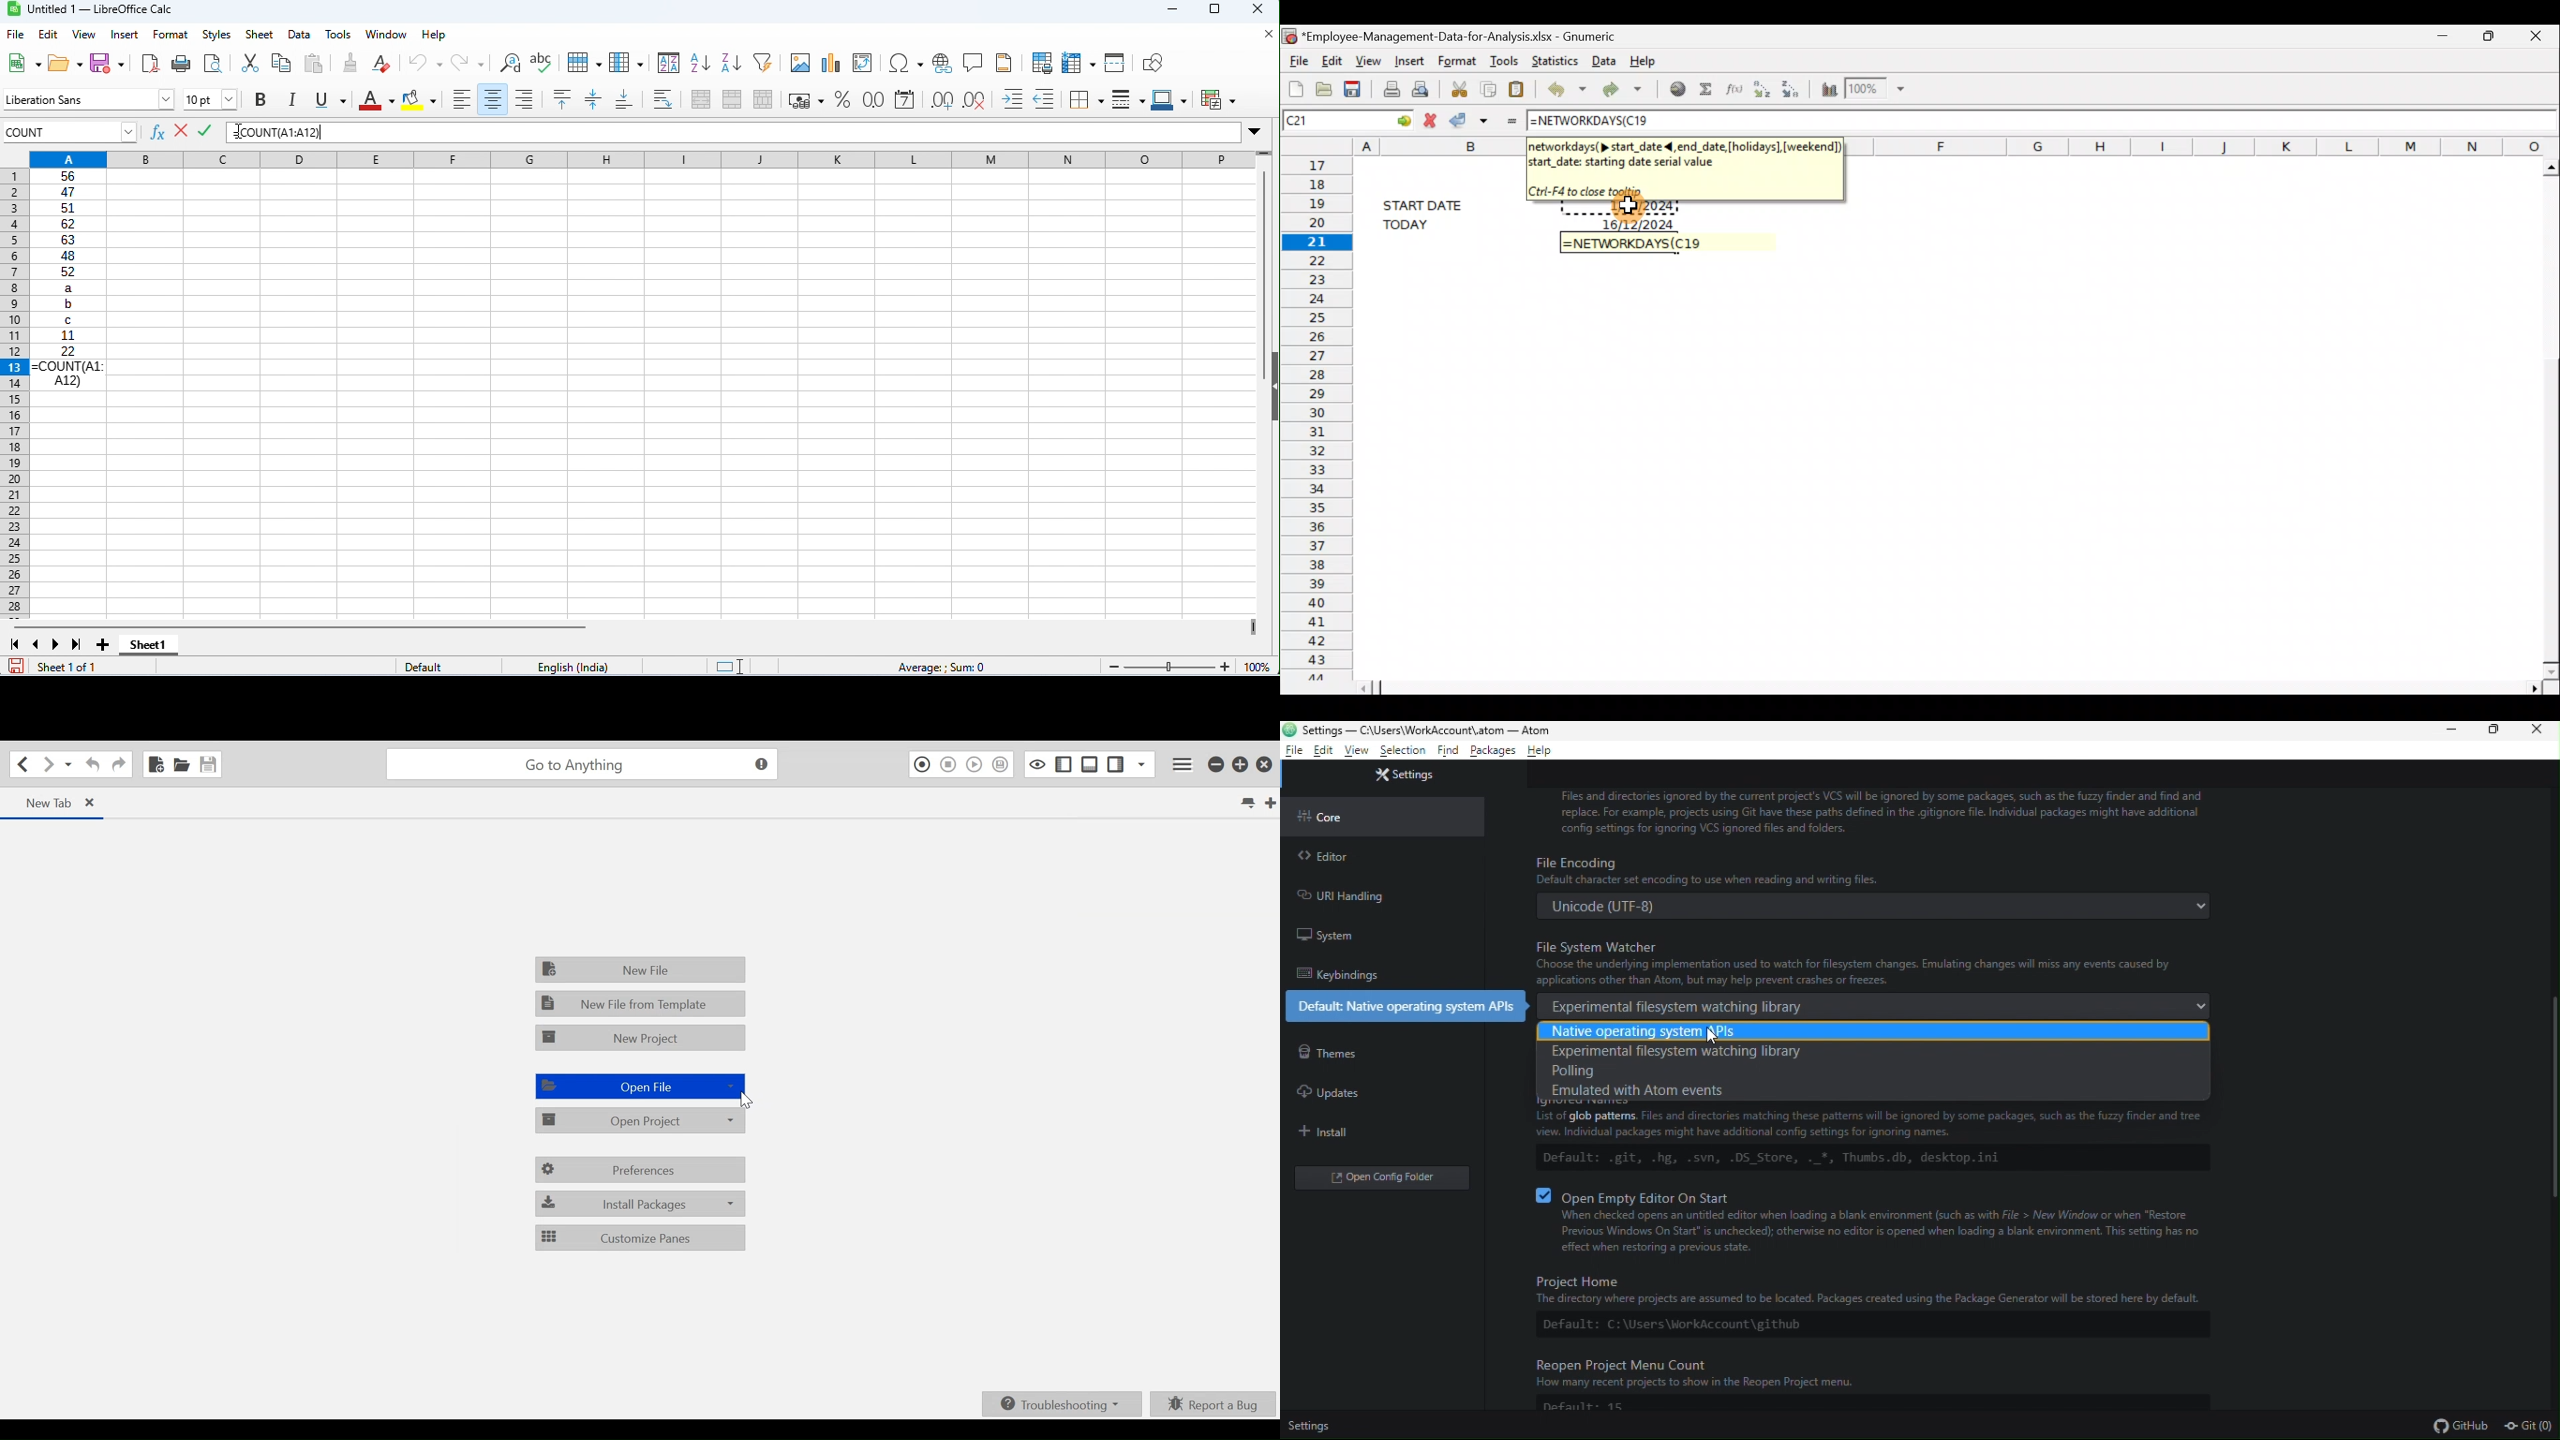 This screenshot has height=1456, width=2576. I want to click on find, so click(1447, 752).